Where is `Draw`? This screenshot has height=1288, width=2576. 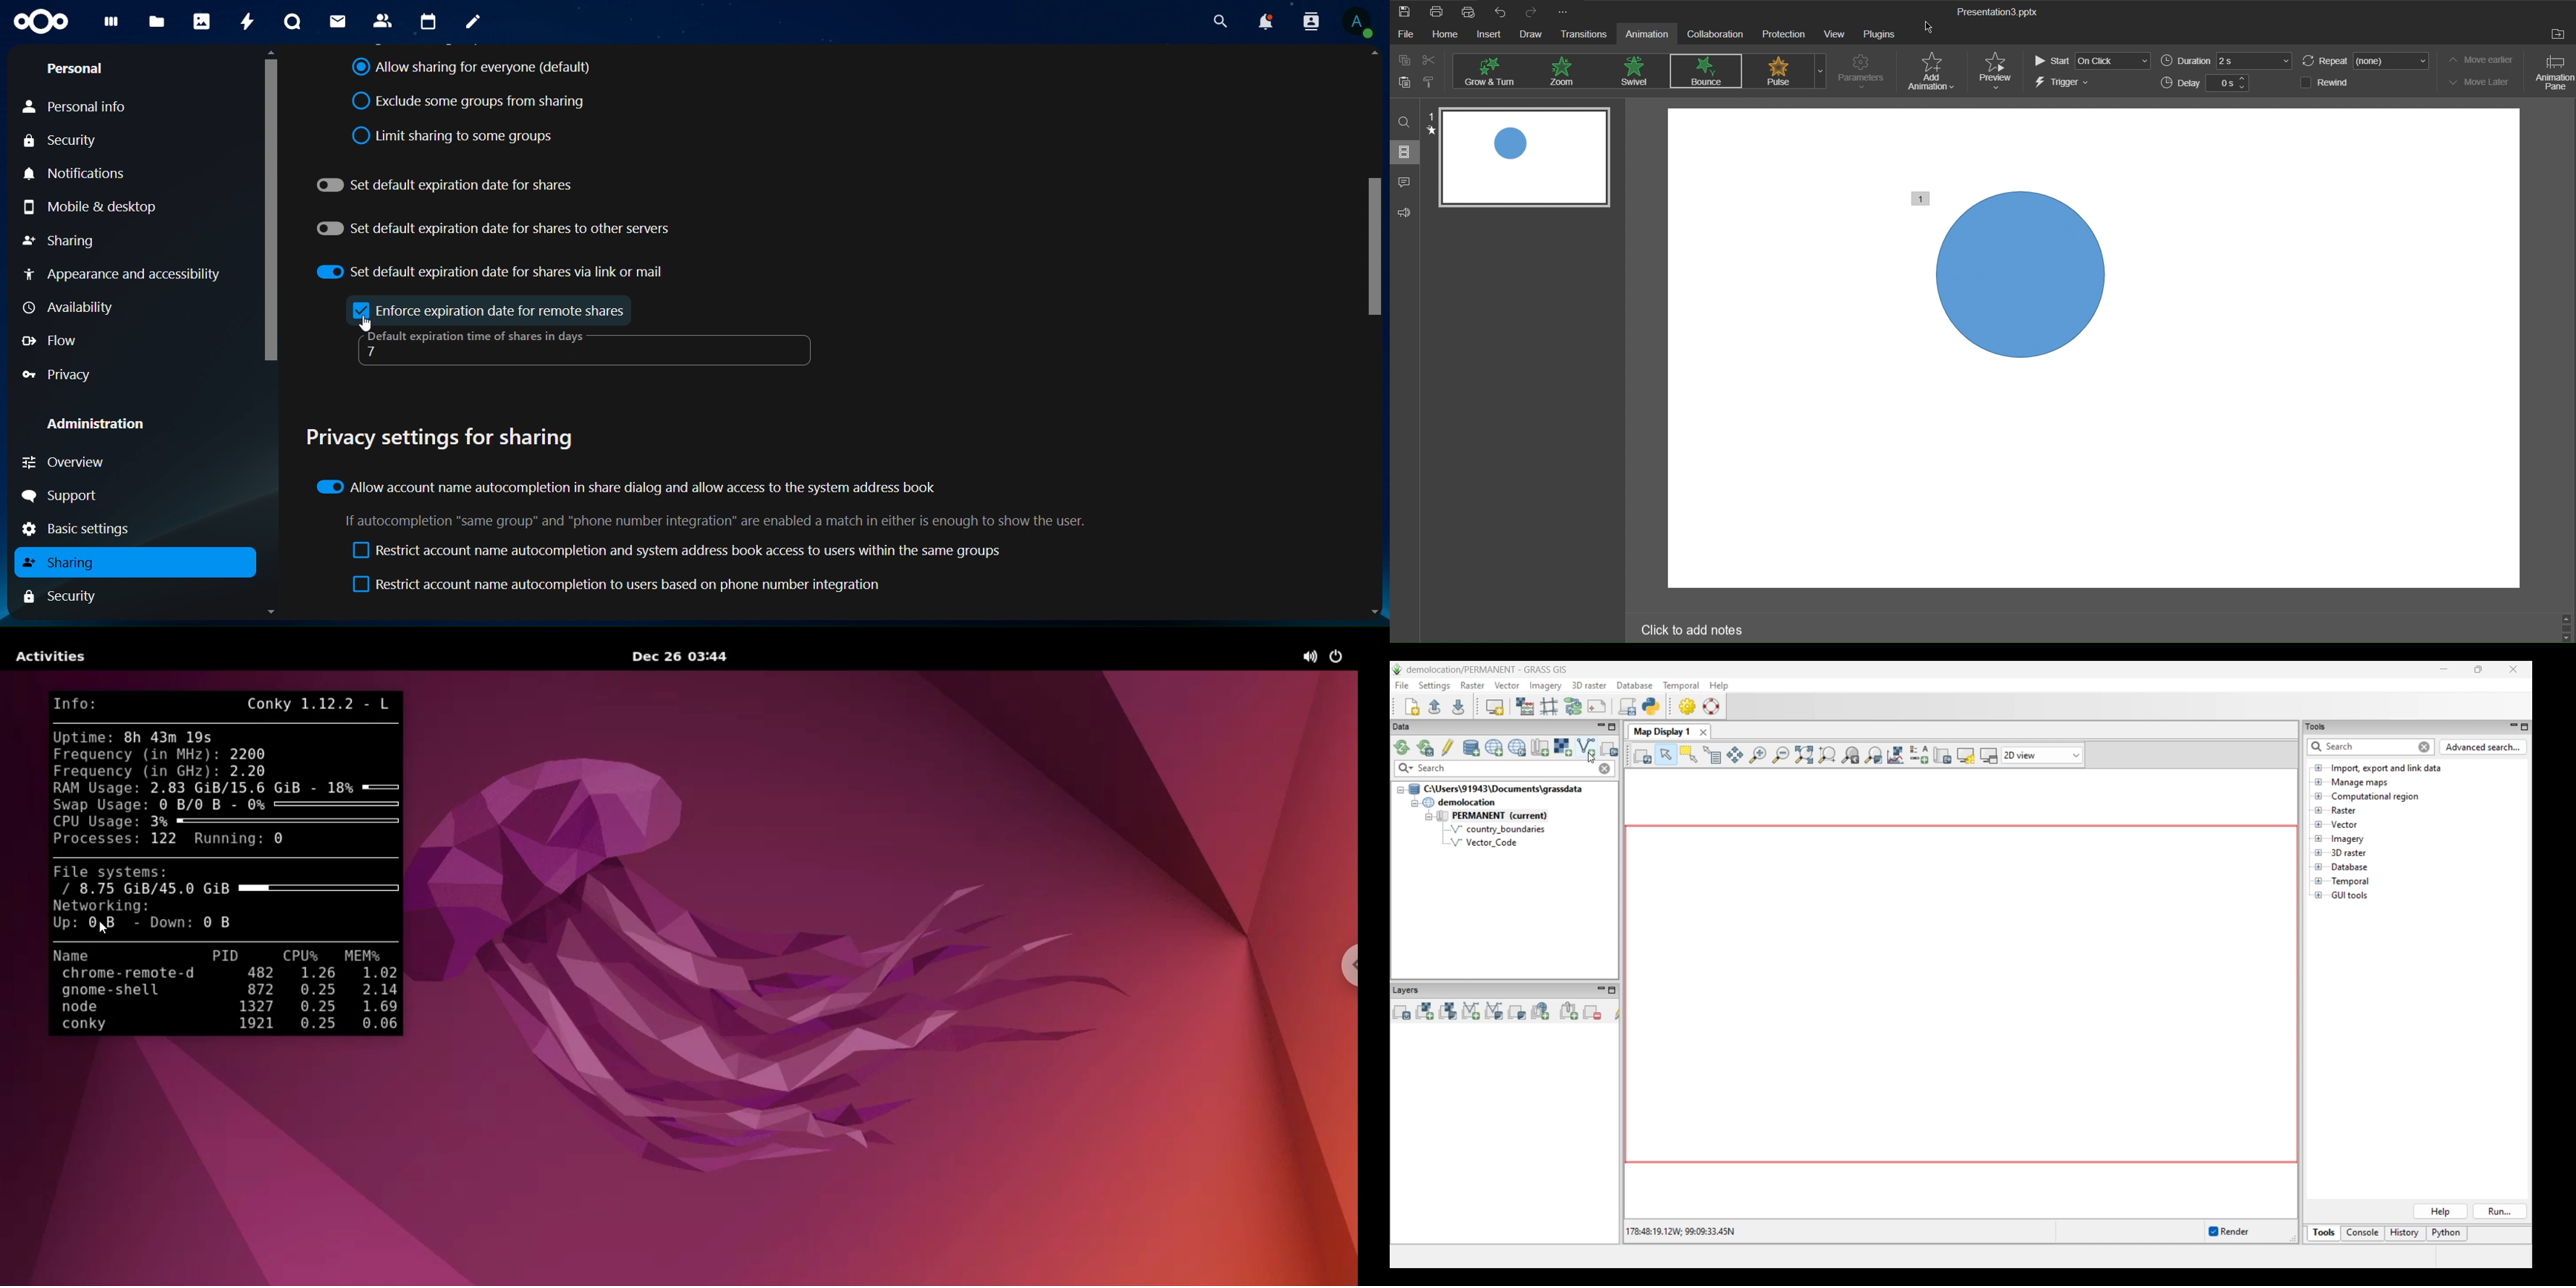 Draw is located at coordinates (1534, 36).